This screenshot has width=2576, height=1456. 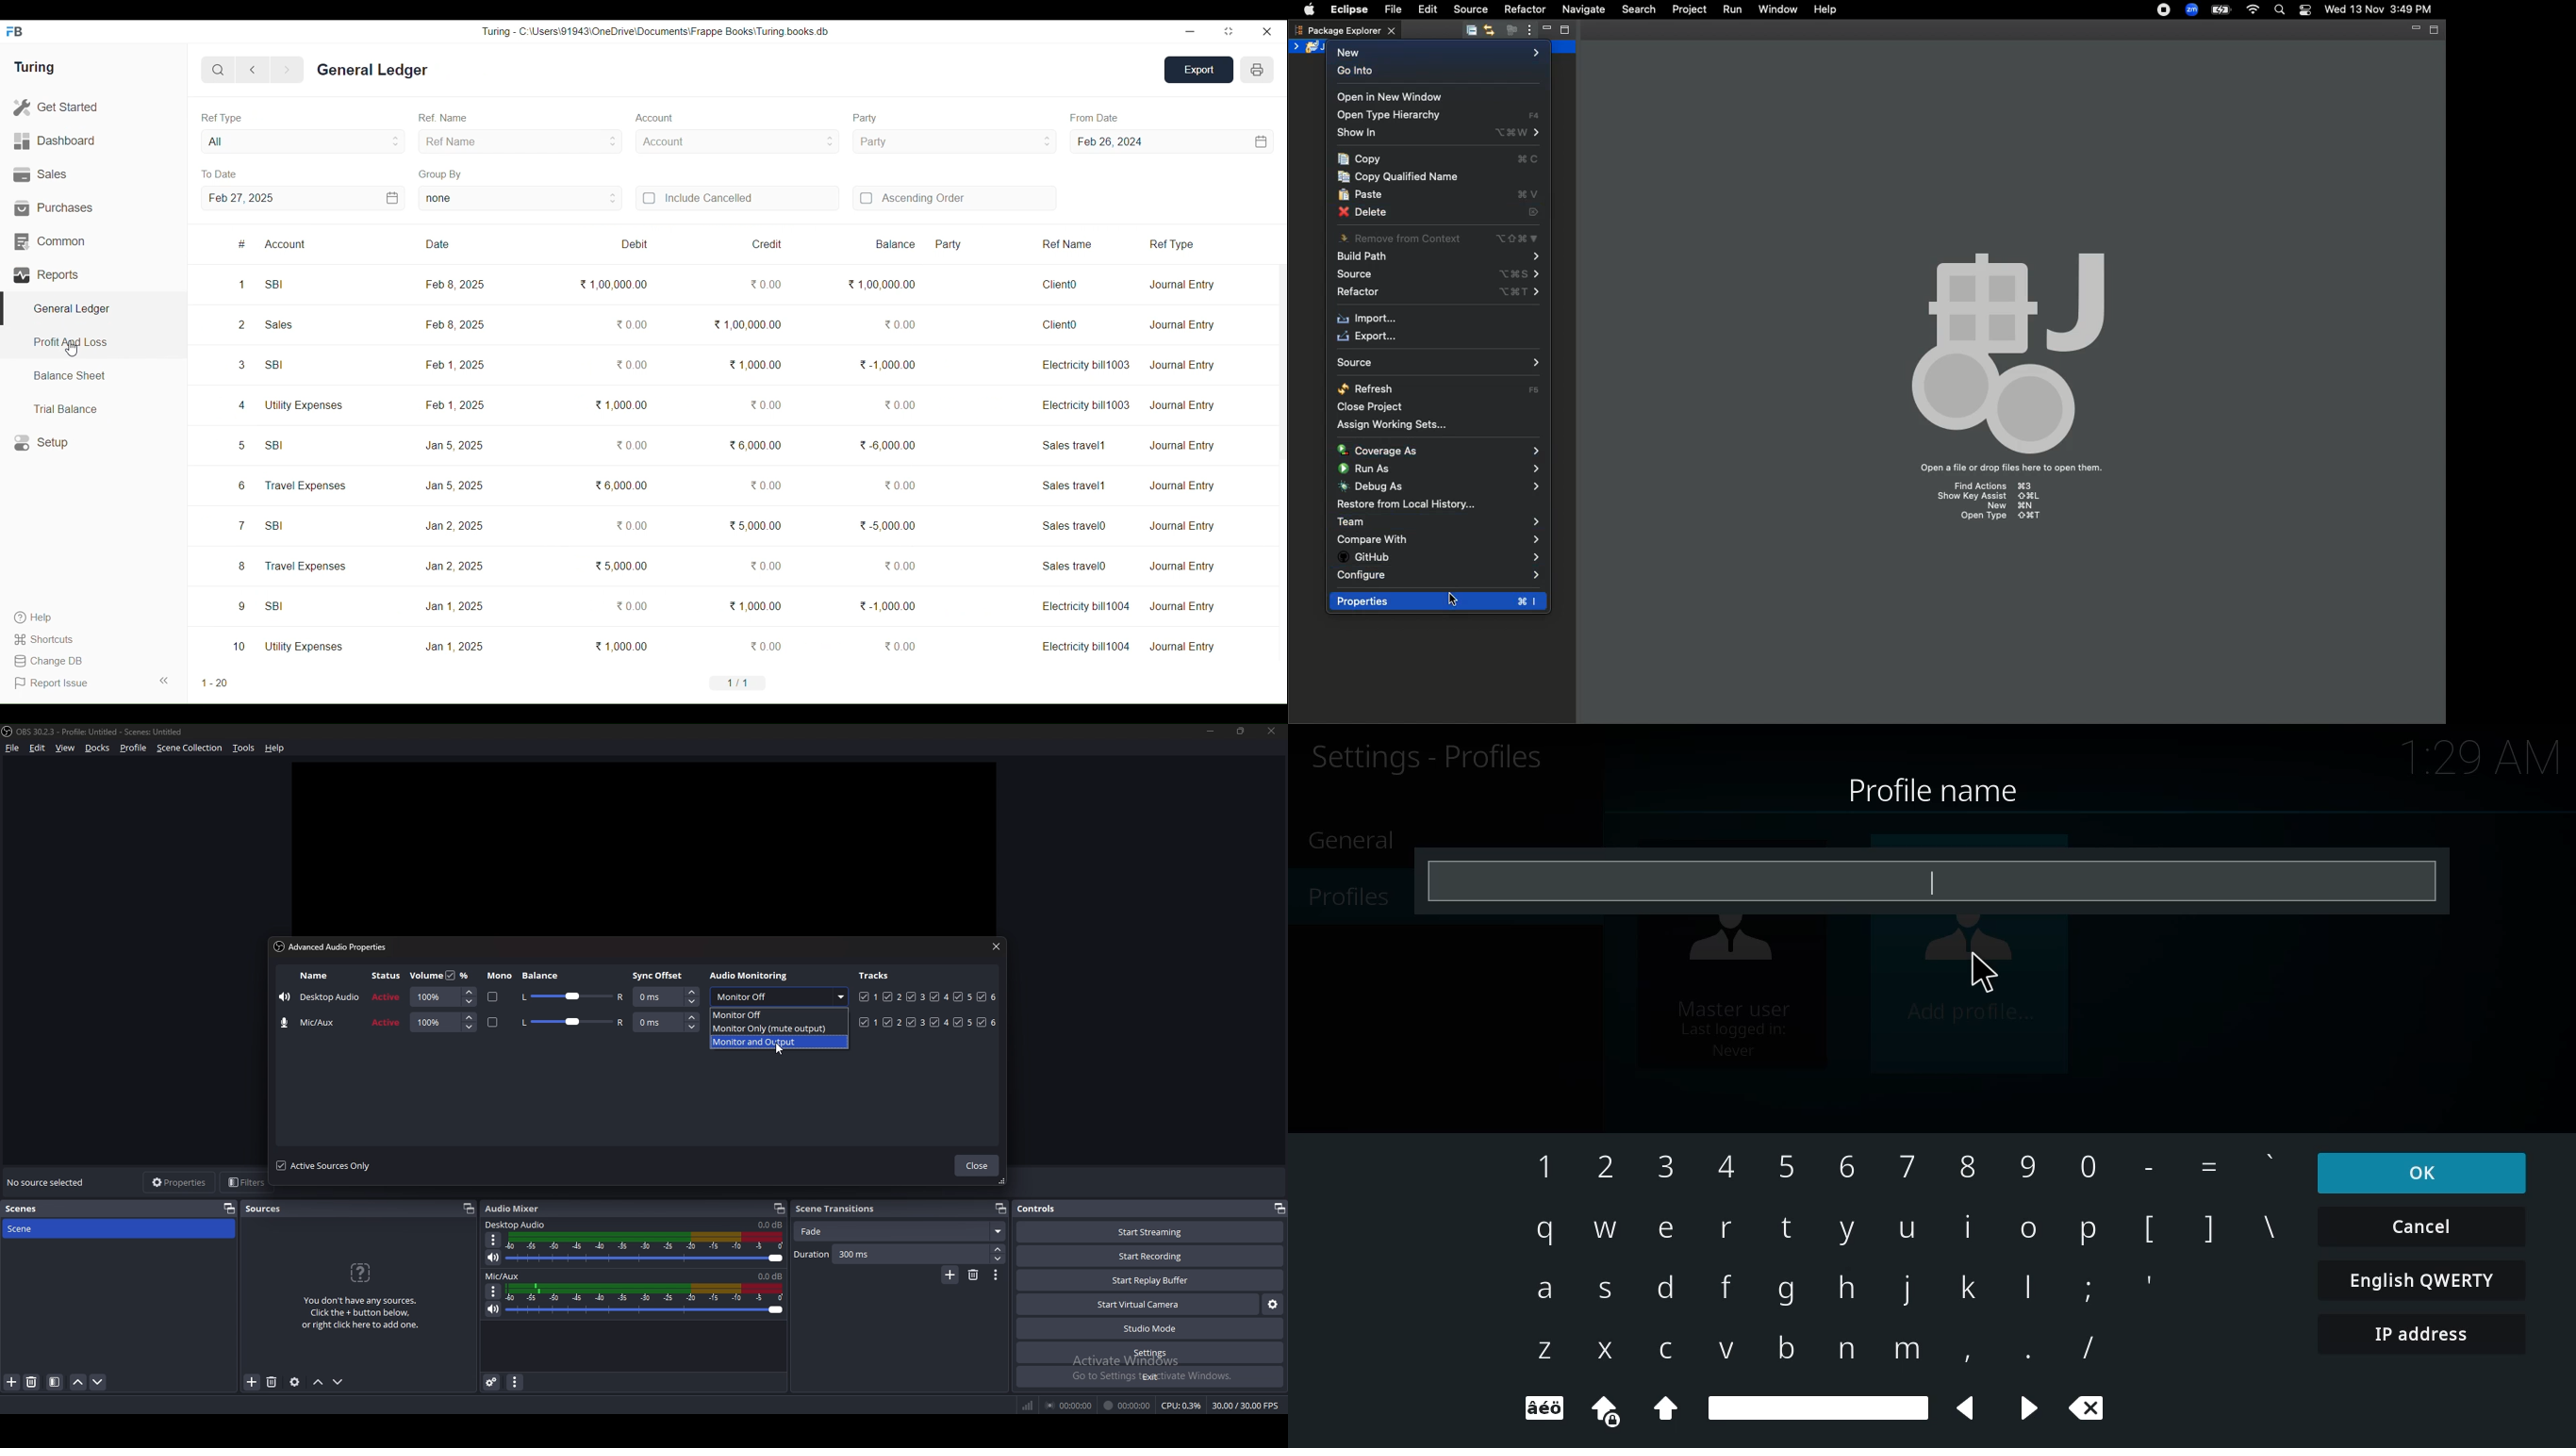 I want to click on settings, so click(x=1149, y=1354).